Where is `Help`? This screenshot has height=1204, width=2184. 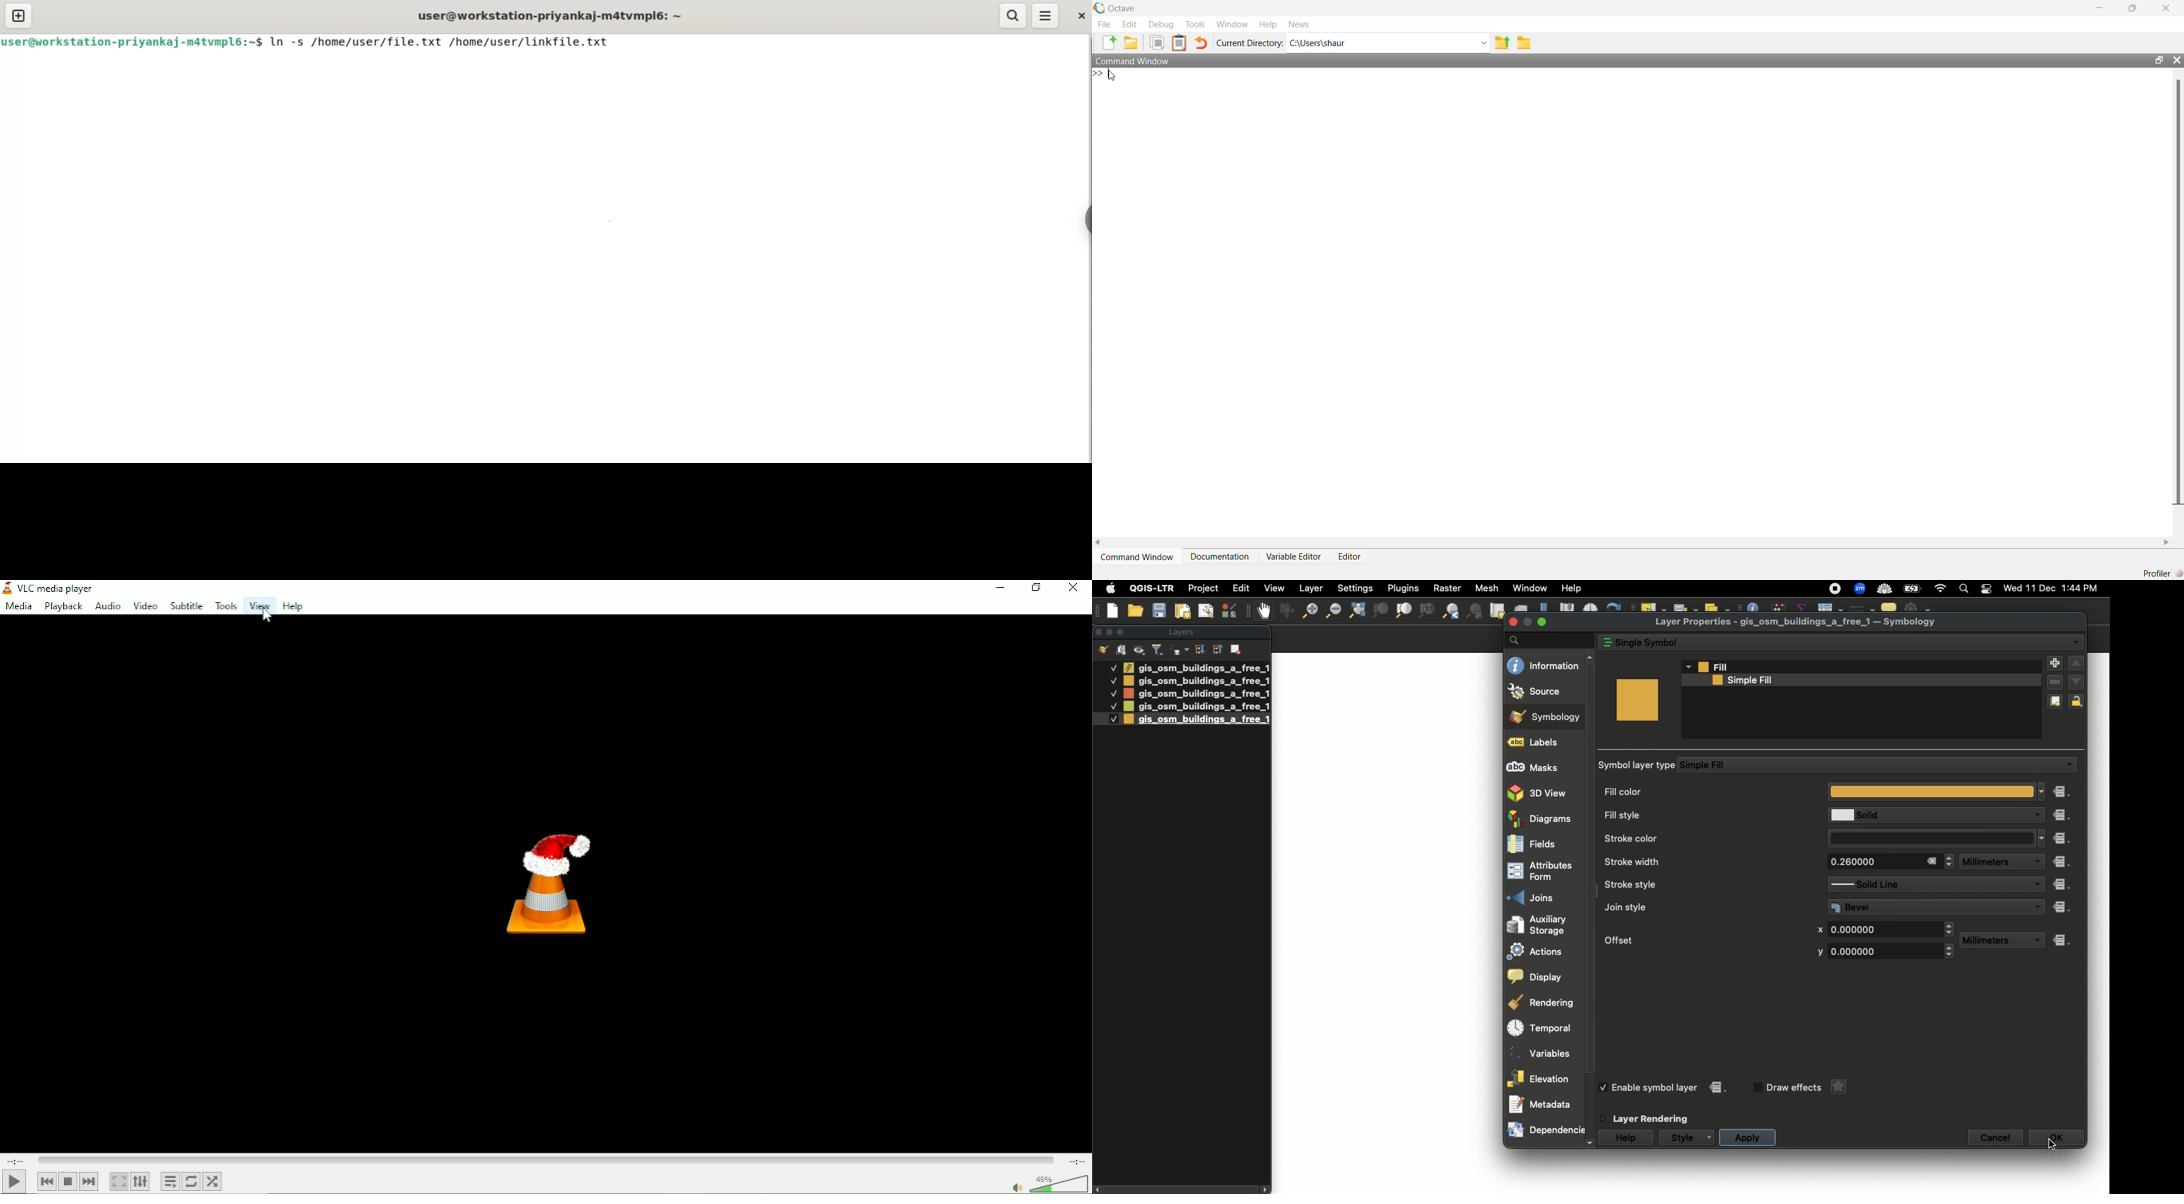
Help is located at coordinates (293, 606).